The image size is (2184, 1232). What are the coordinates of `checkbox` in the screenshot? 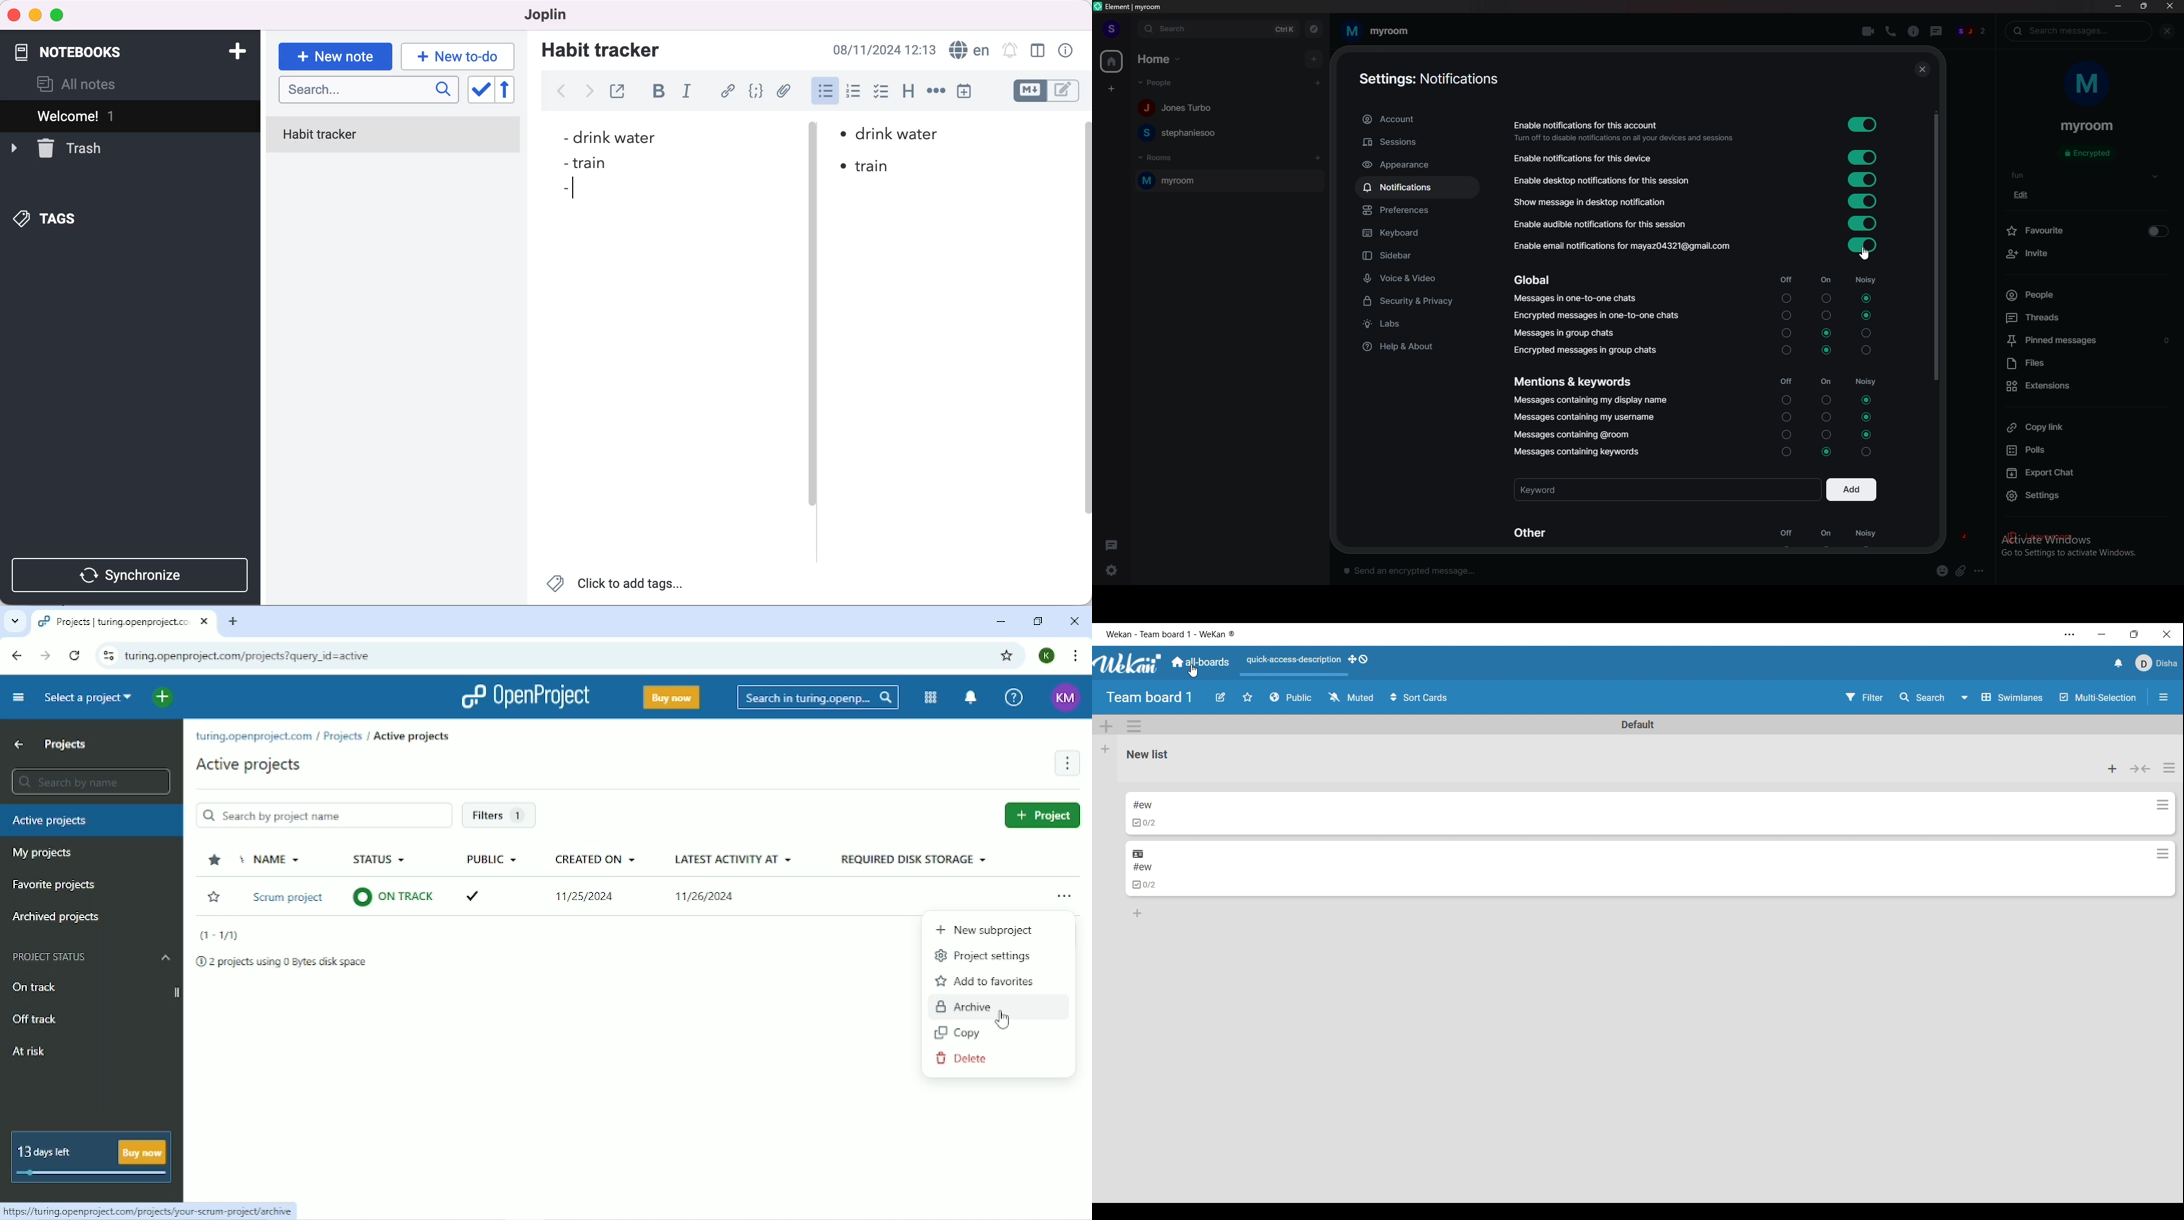 It's located at (882, 93).